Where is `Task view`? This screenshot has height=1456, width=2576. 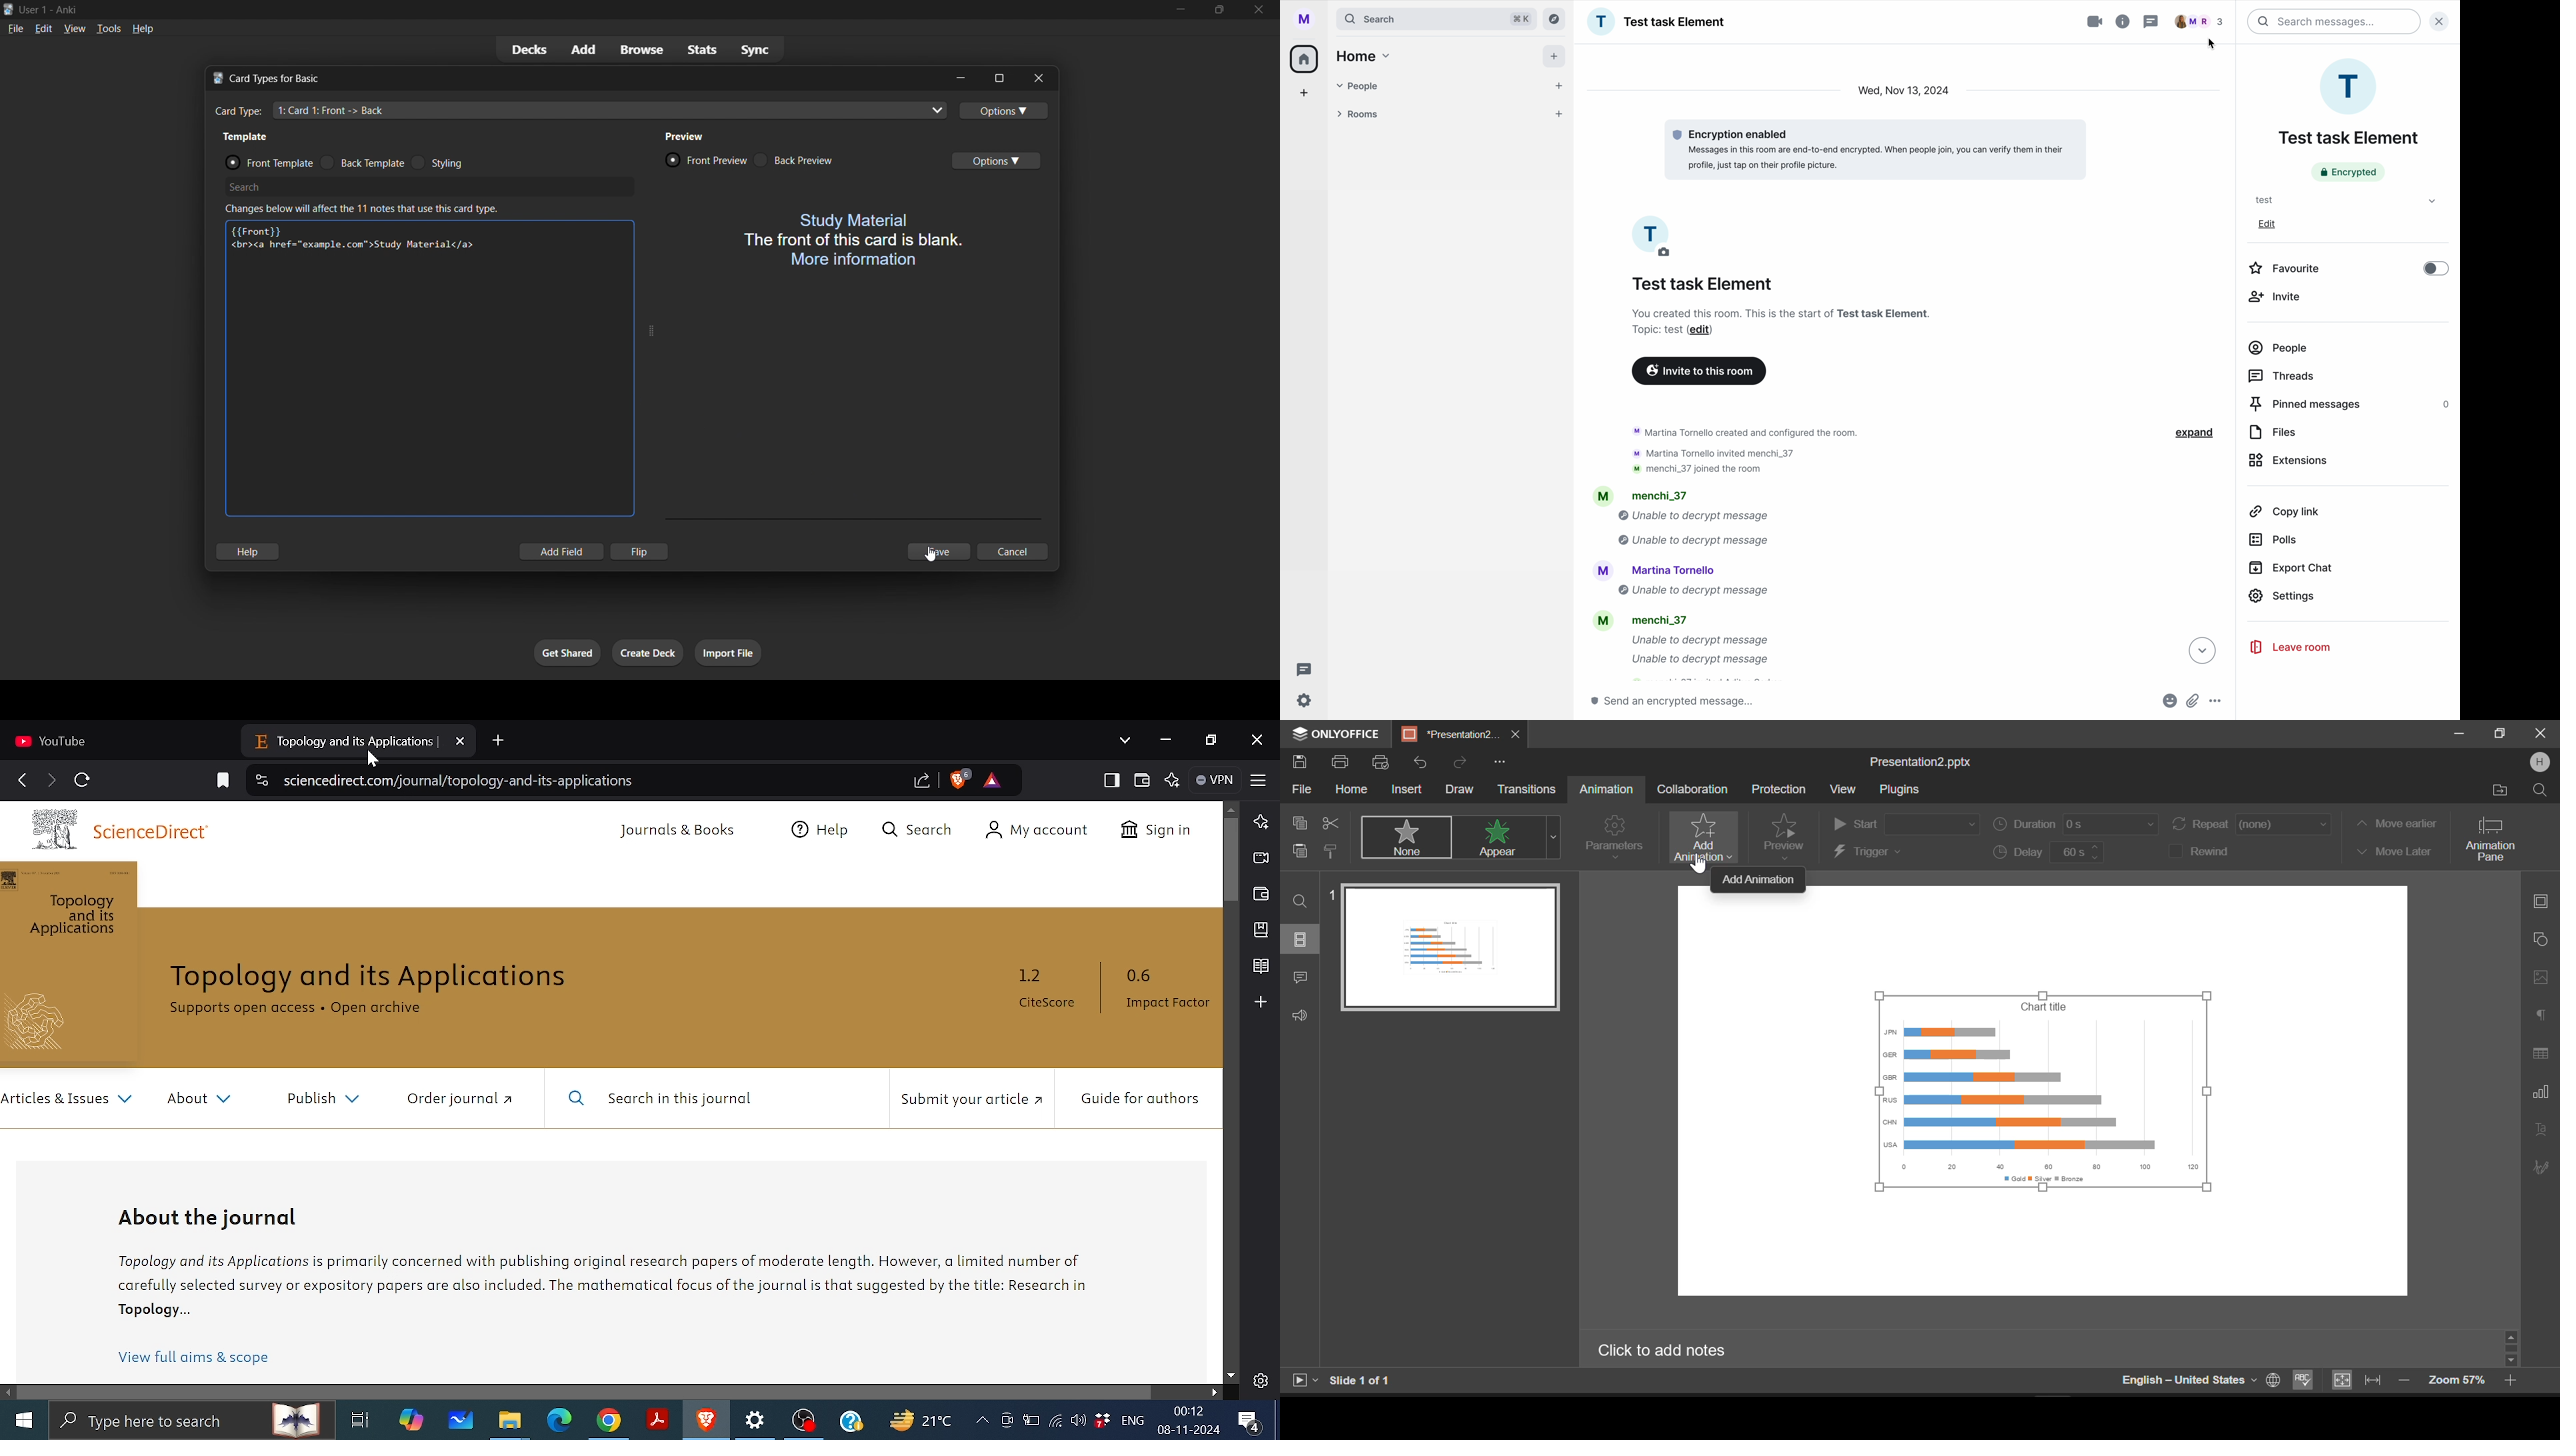 Task view is located at coordinates (360, 1420).